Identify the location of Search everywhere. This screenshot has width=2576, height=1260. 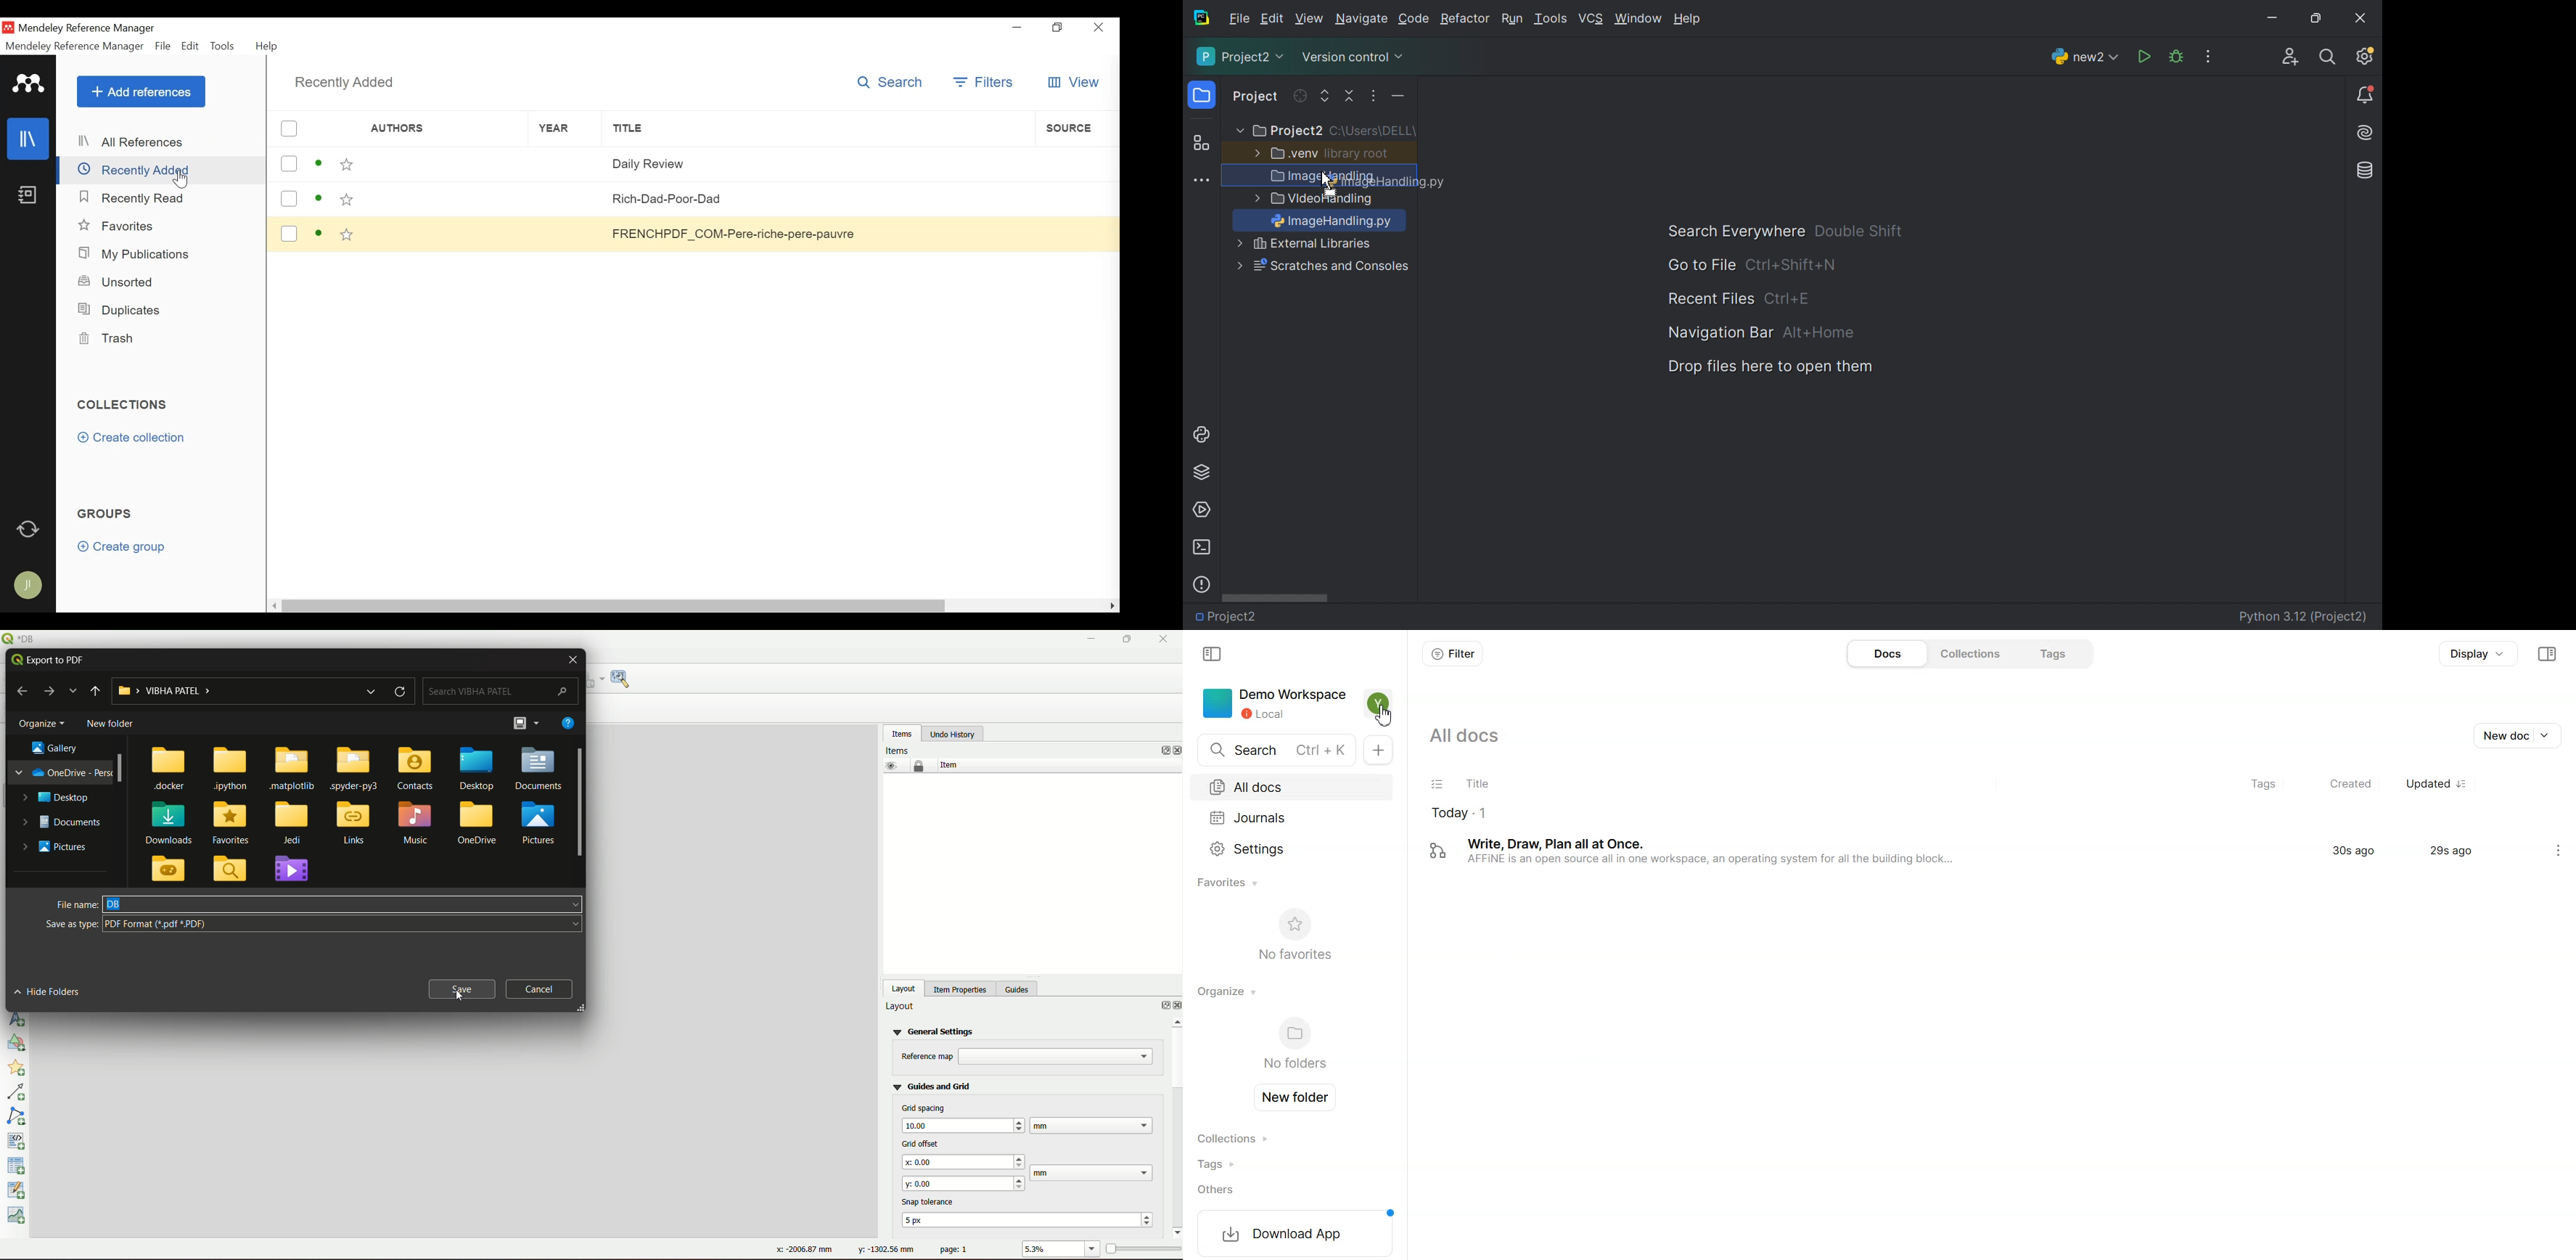
(2329, 58).